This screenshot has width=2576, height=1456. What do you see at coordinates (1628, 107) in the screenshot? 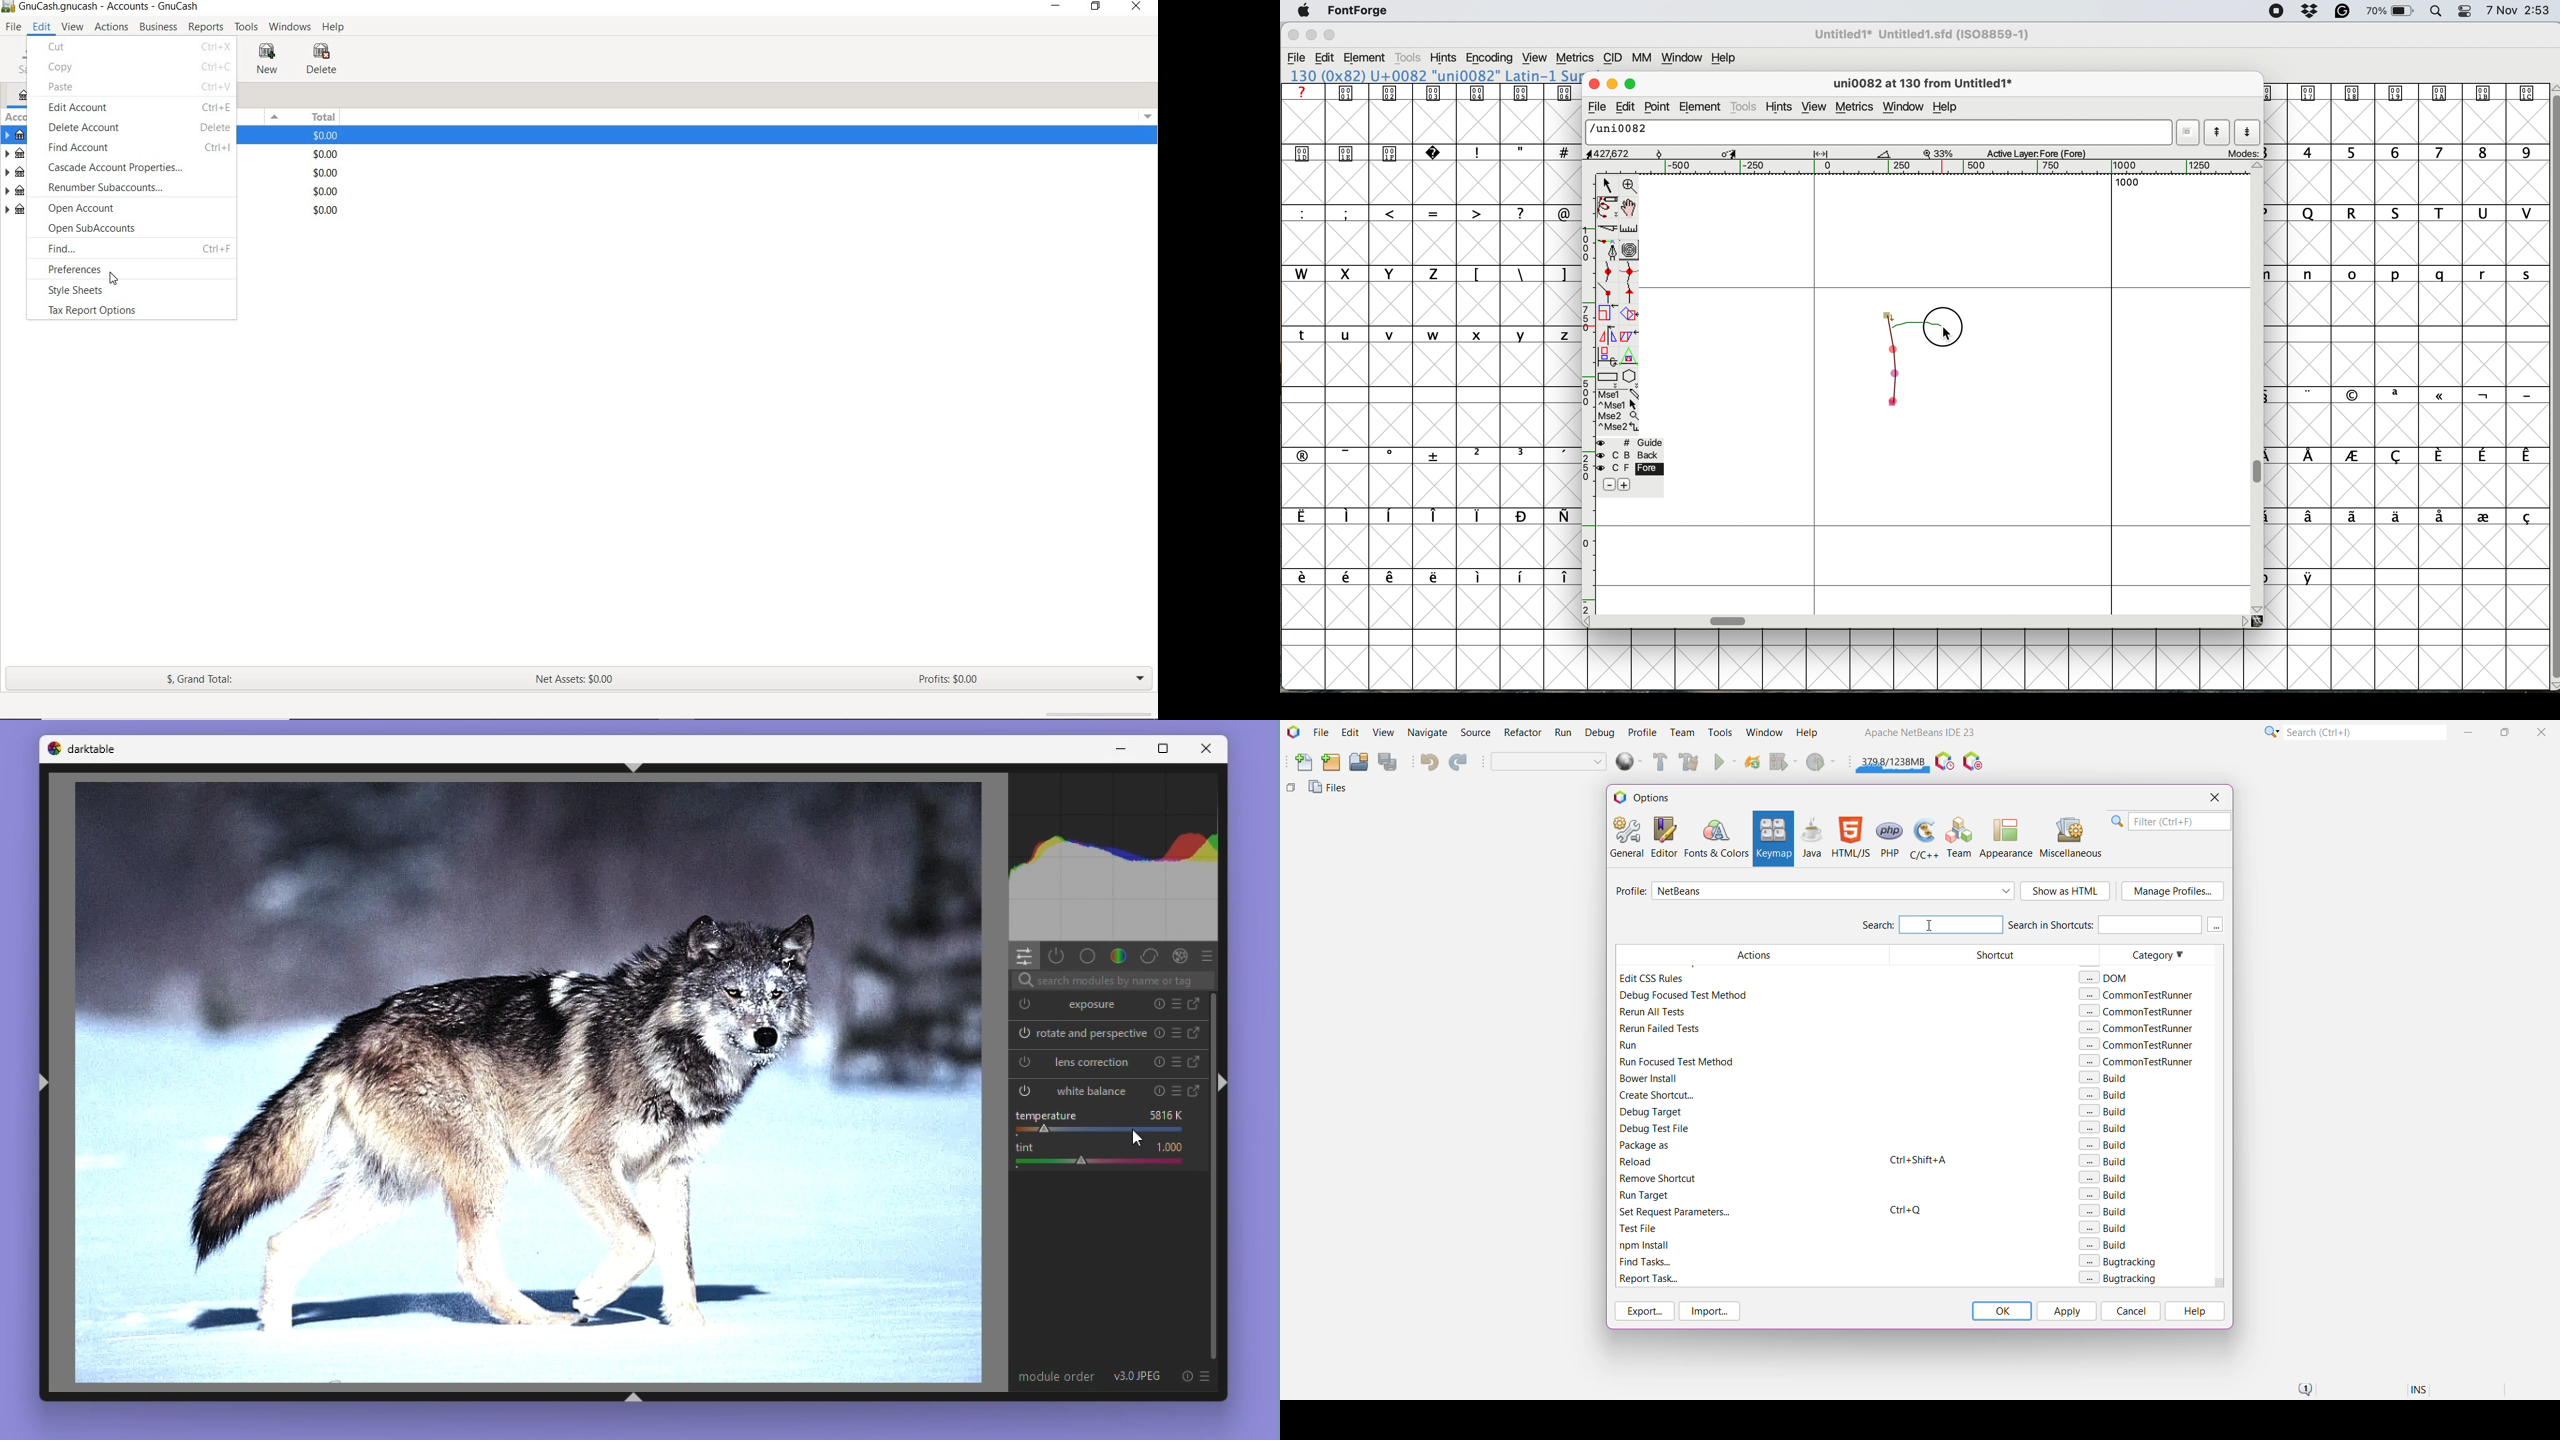
I see `edit` at bounding box center [1628, 107].